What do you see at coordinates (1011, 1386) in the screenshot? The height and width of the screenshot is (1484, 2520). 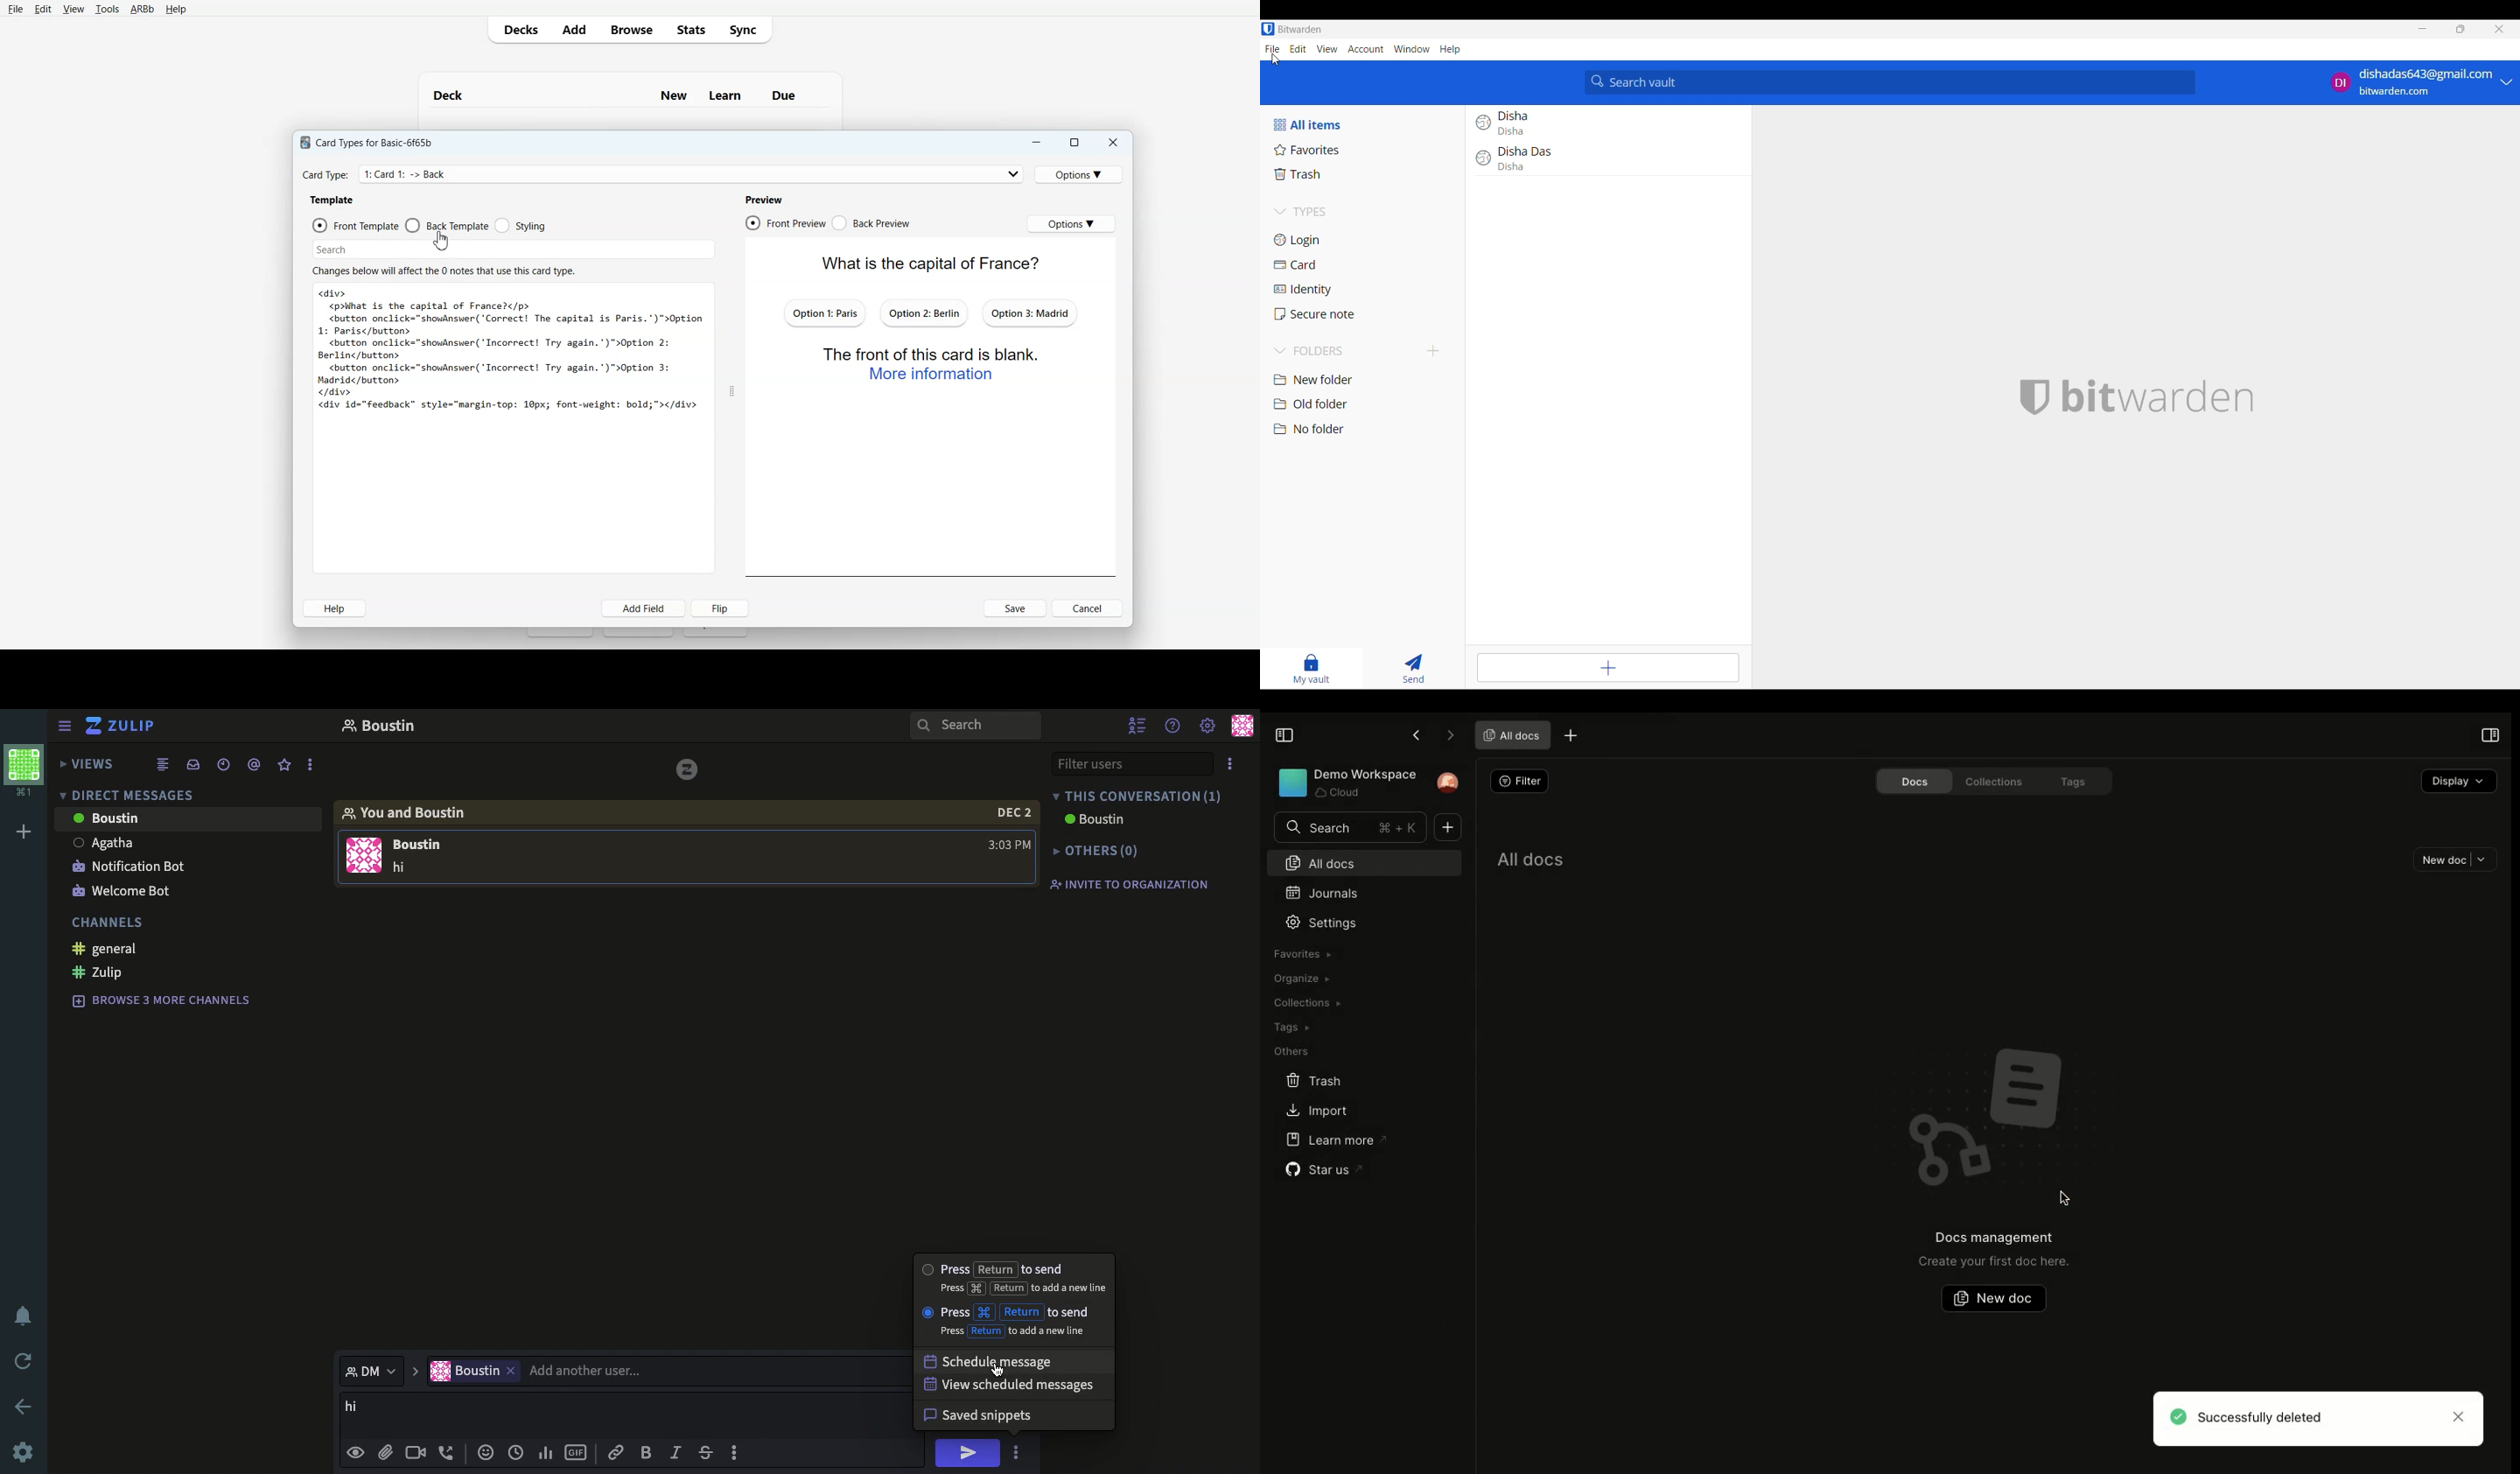 I see `view scheduled messages` at bounding box center [1011, 1386].